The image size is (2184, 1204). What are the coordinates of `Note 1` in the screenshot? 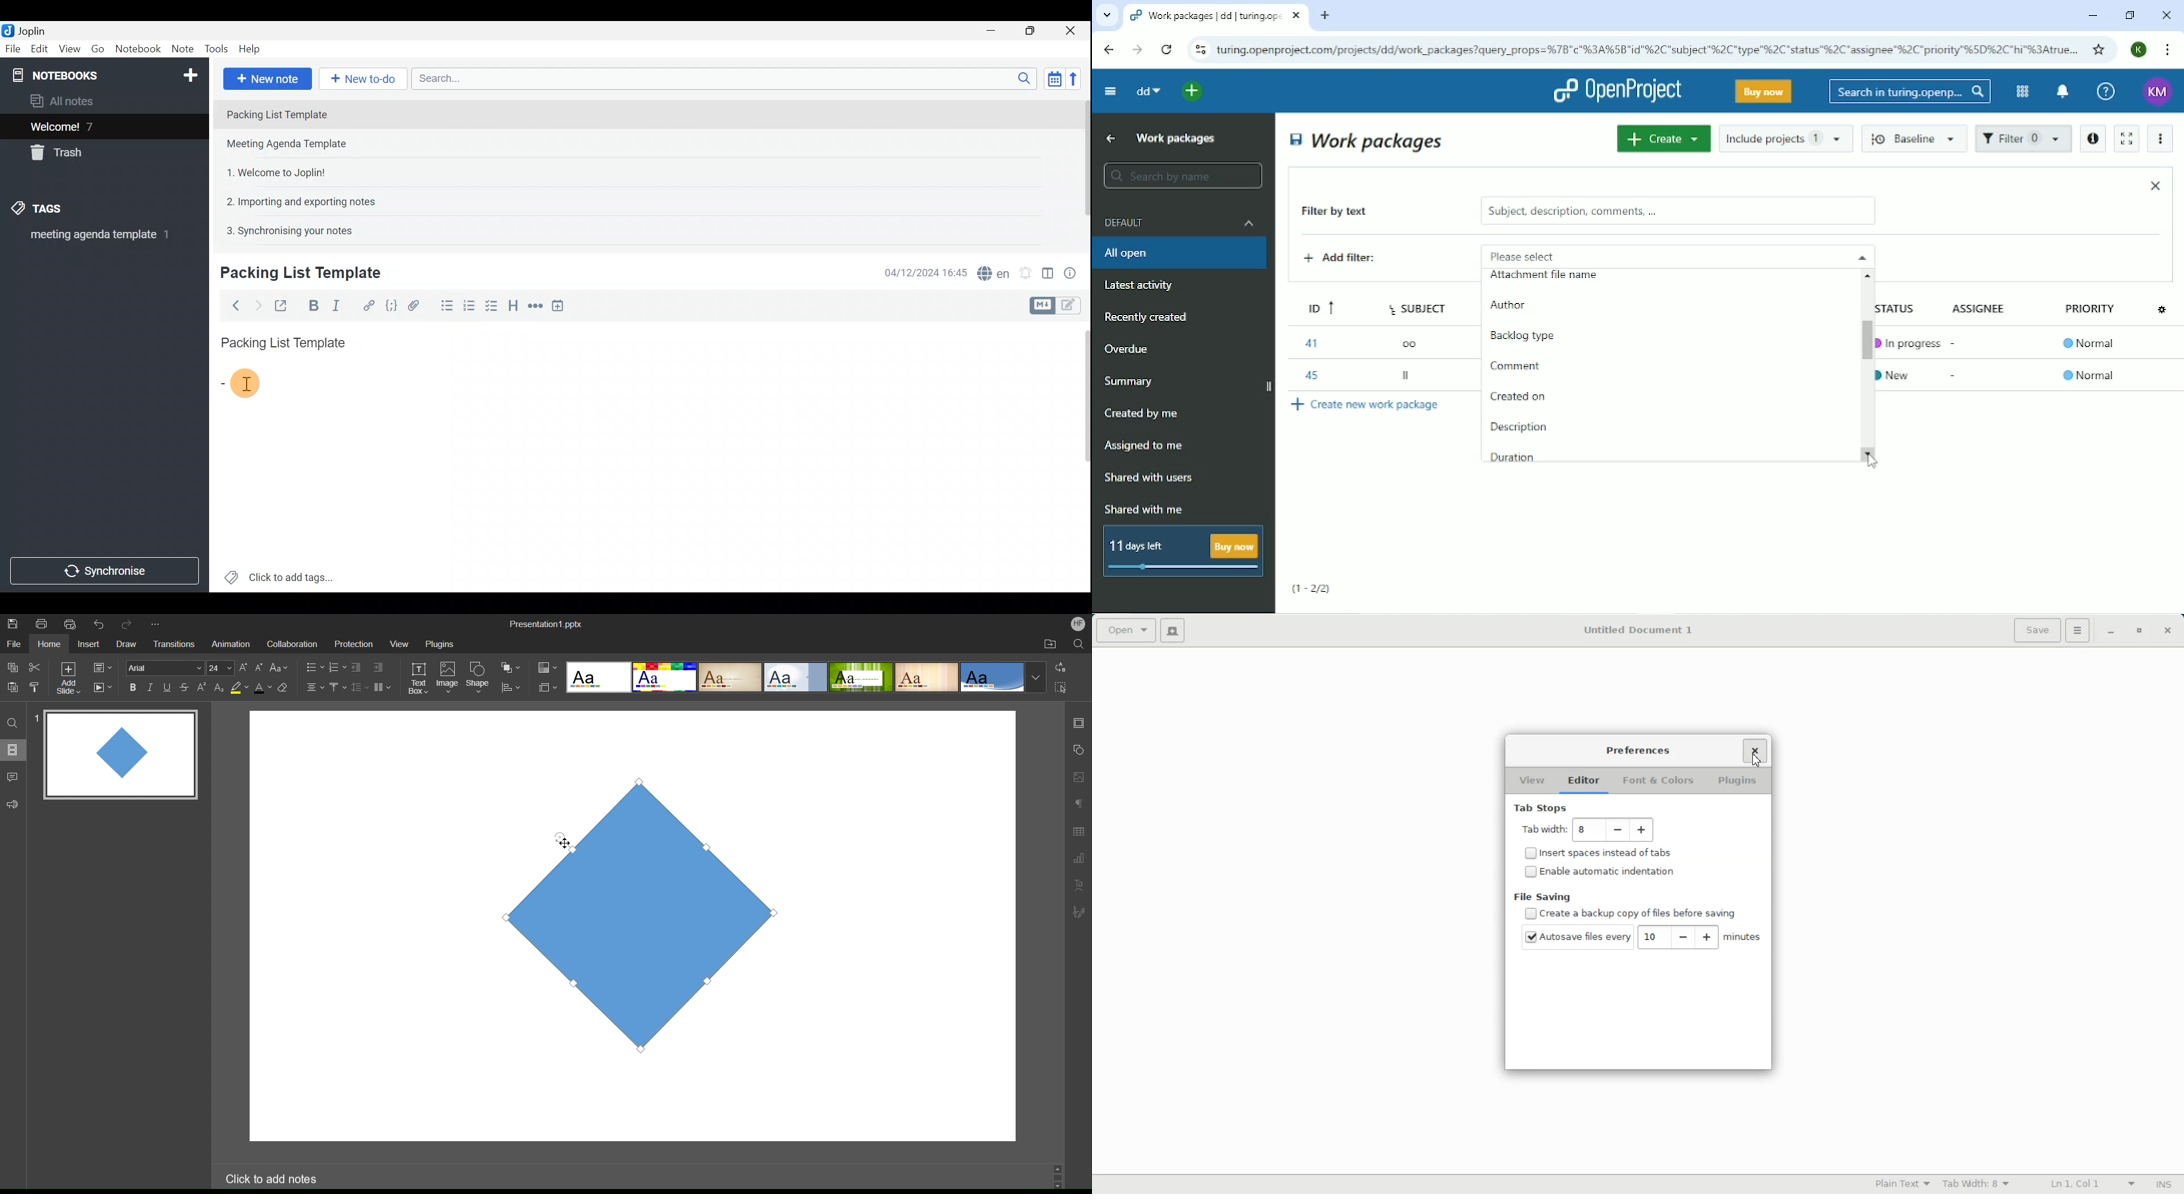 It's located at (318, 113).